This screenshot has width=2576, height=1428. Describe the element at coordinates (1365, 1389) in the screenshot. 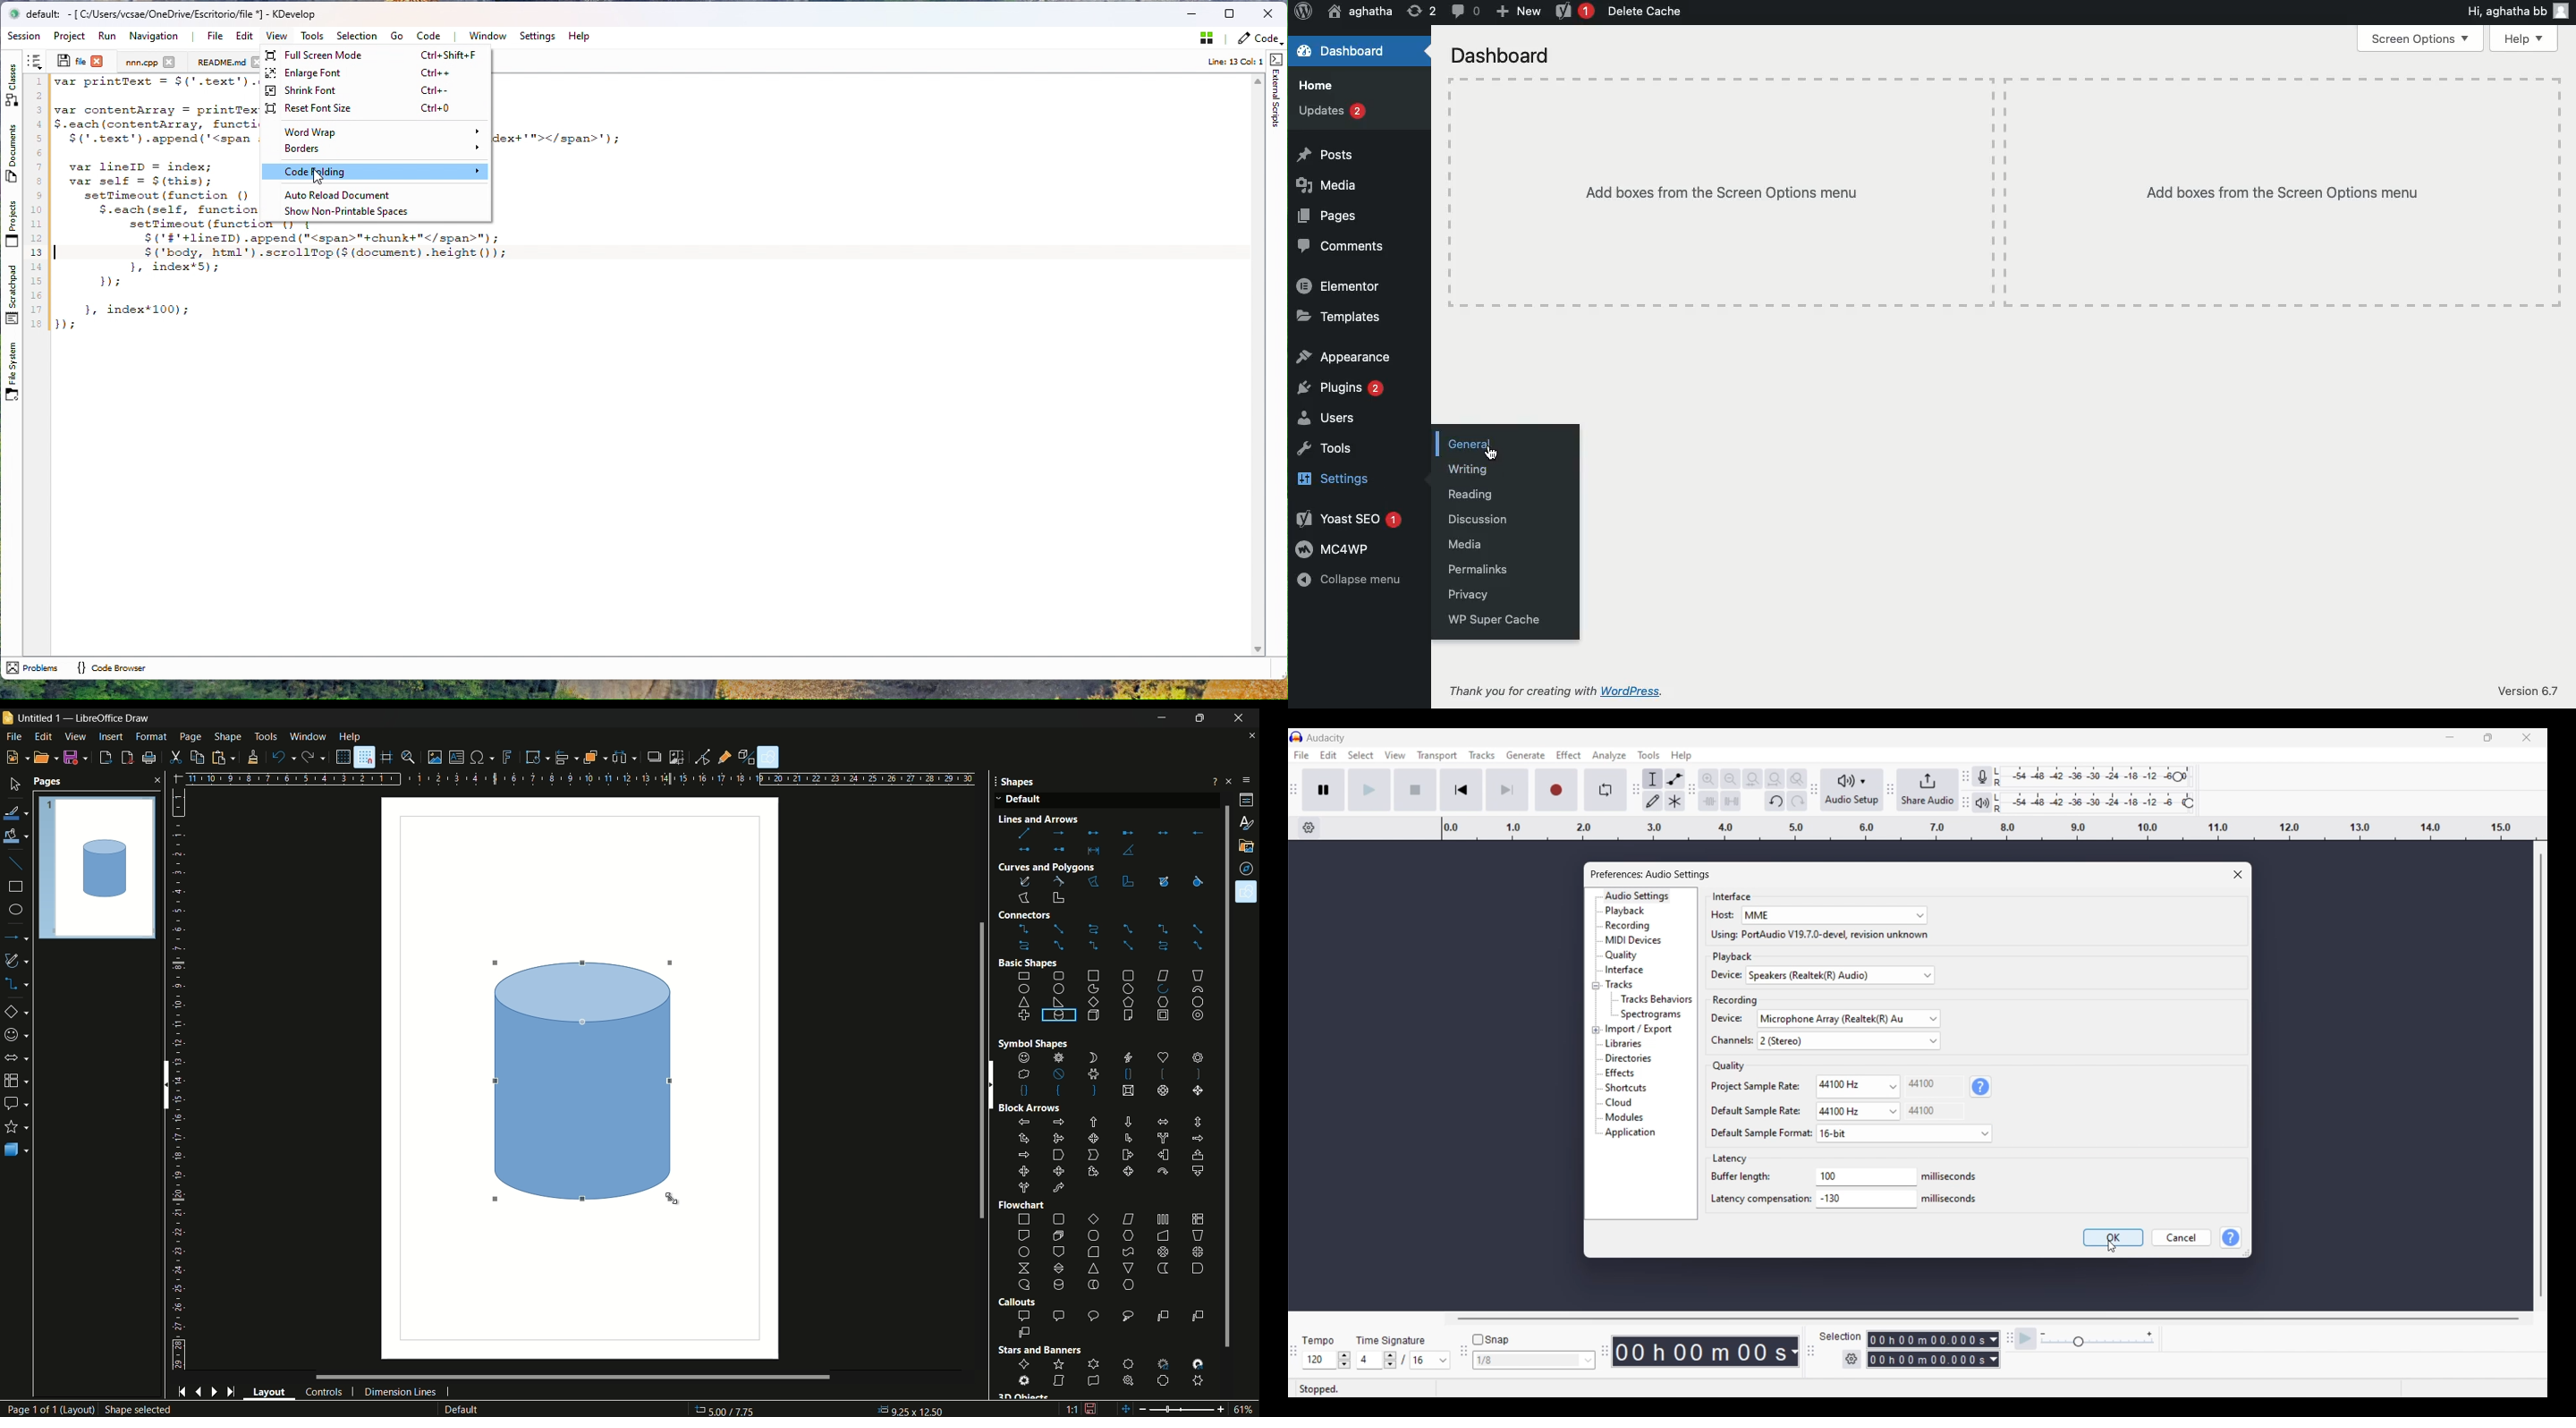

I see `Status of recording` at that location.